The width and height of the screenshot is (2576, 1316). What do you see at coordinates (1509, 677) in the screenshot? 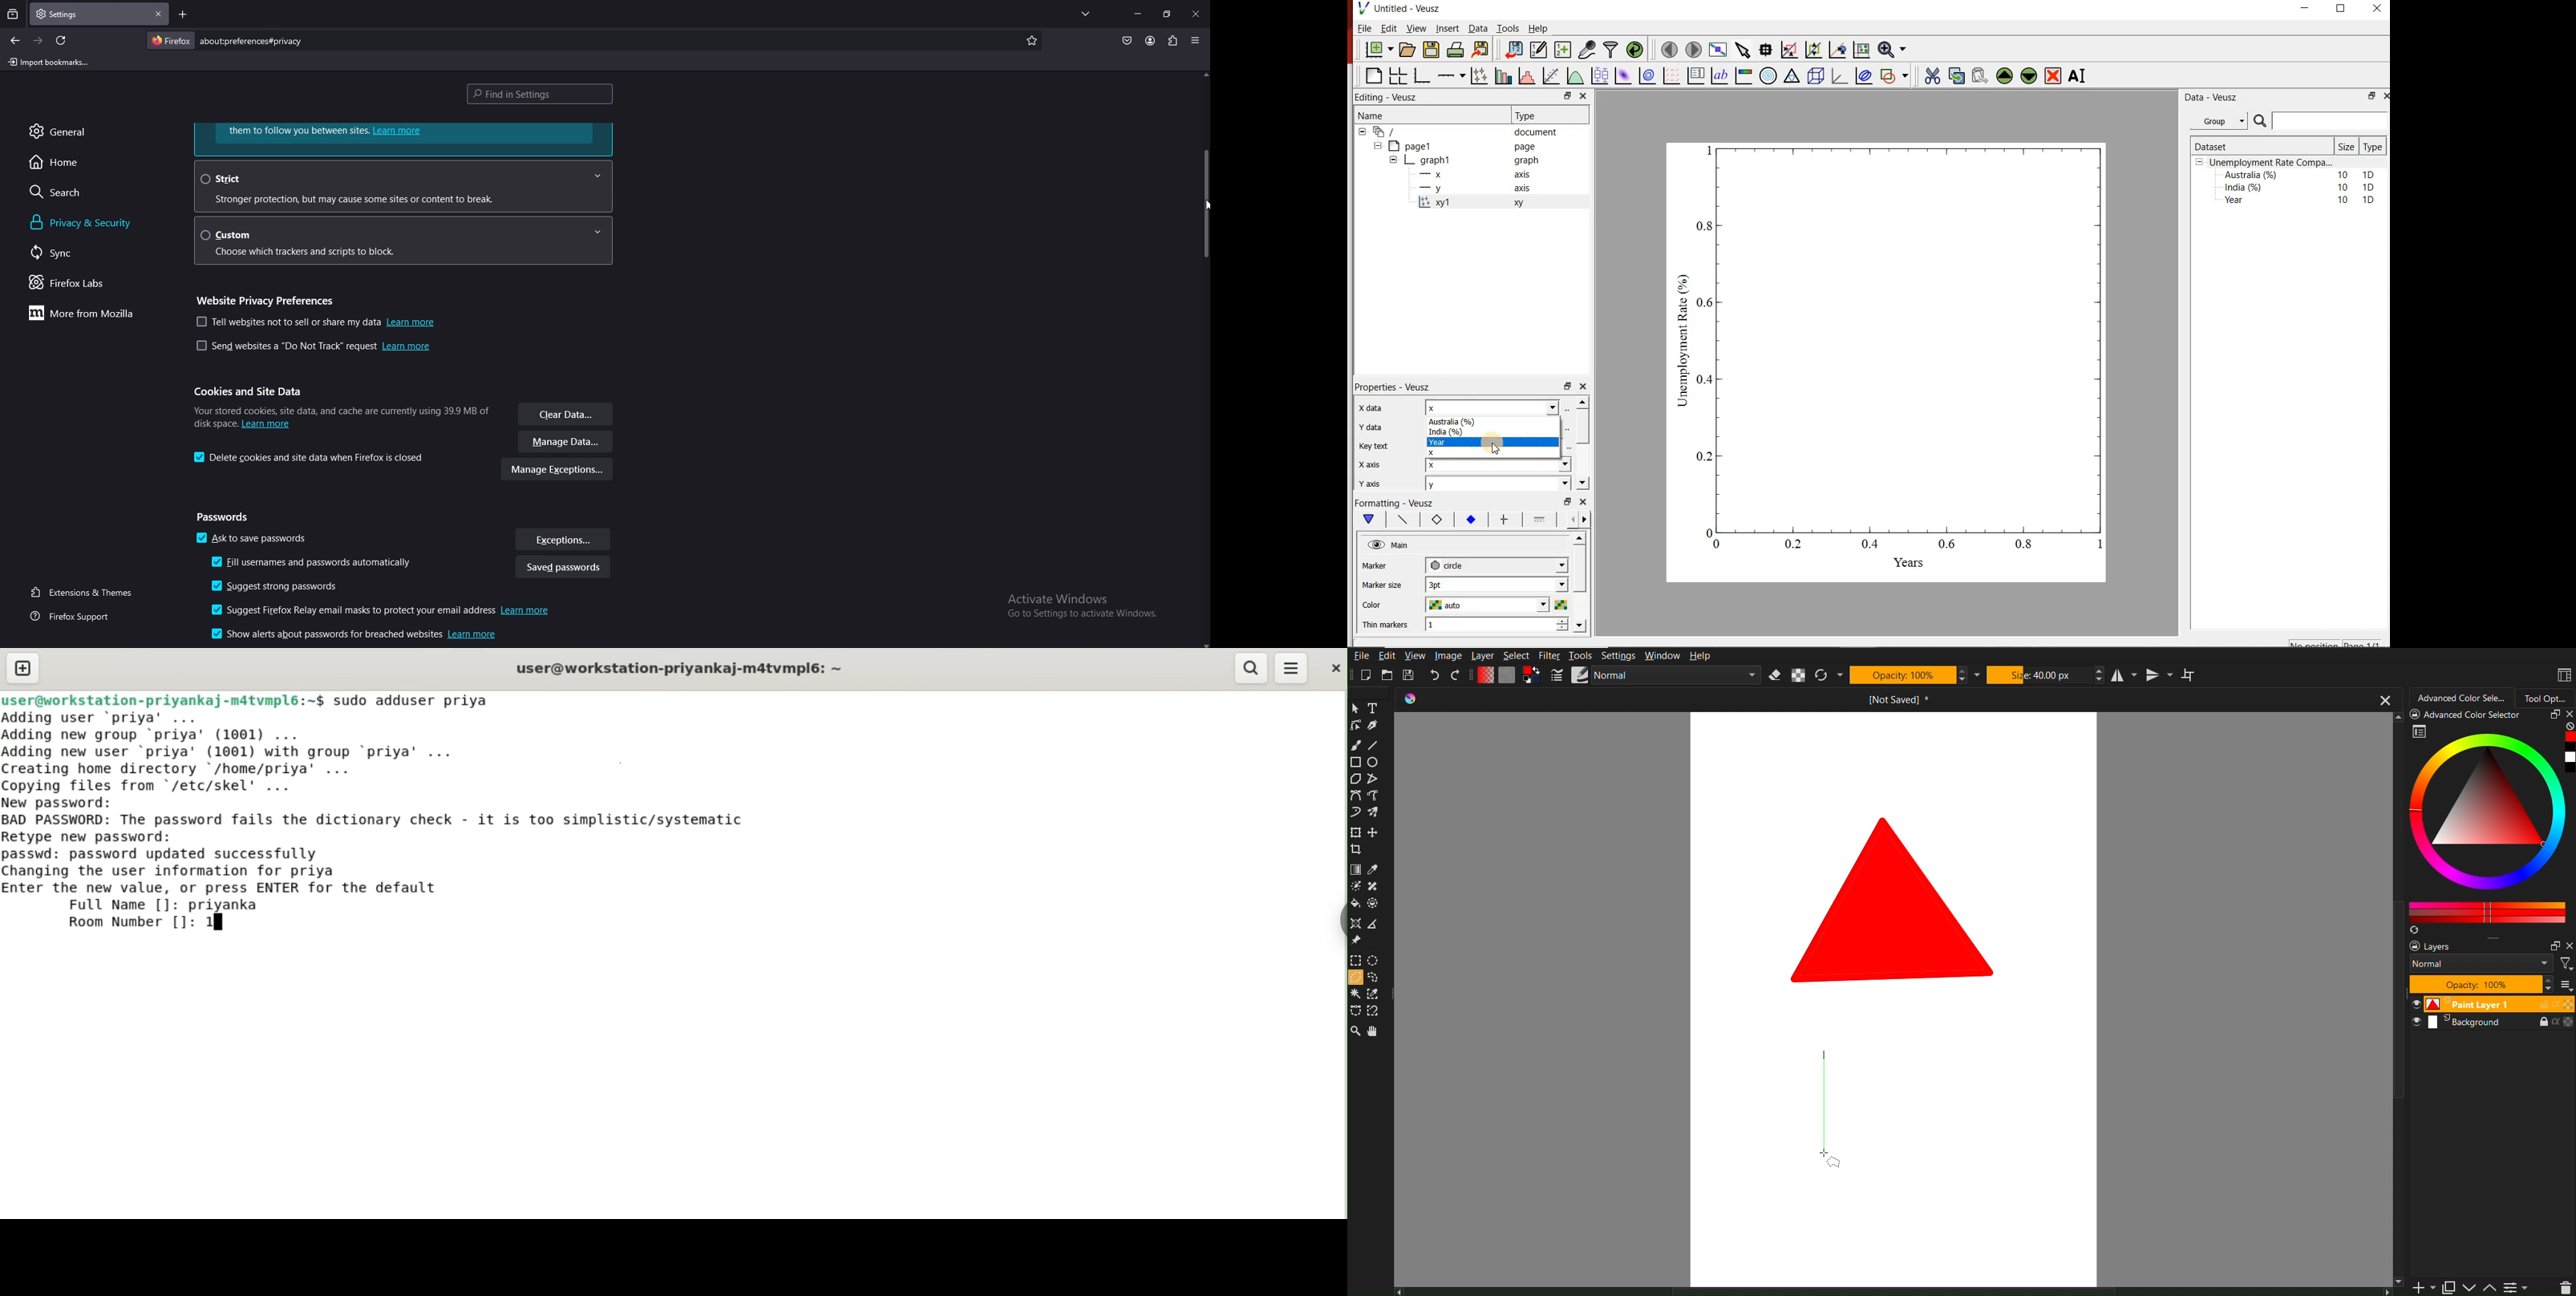
I see `Color Settings` at bounding box center [1509, 677].